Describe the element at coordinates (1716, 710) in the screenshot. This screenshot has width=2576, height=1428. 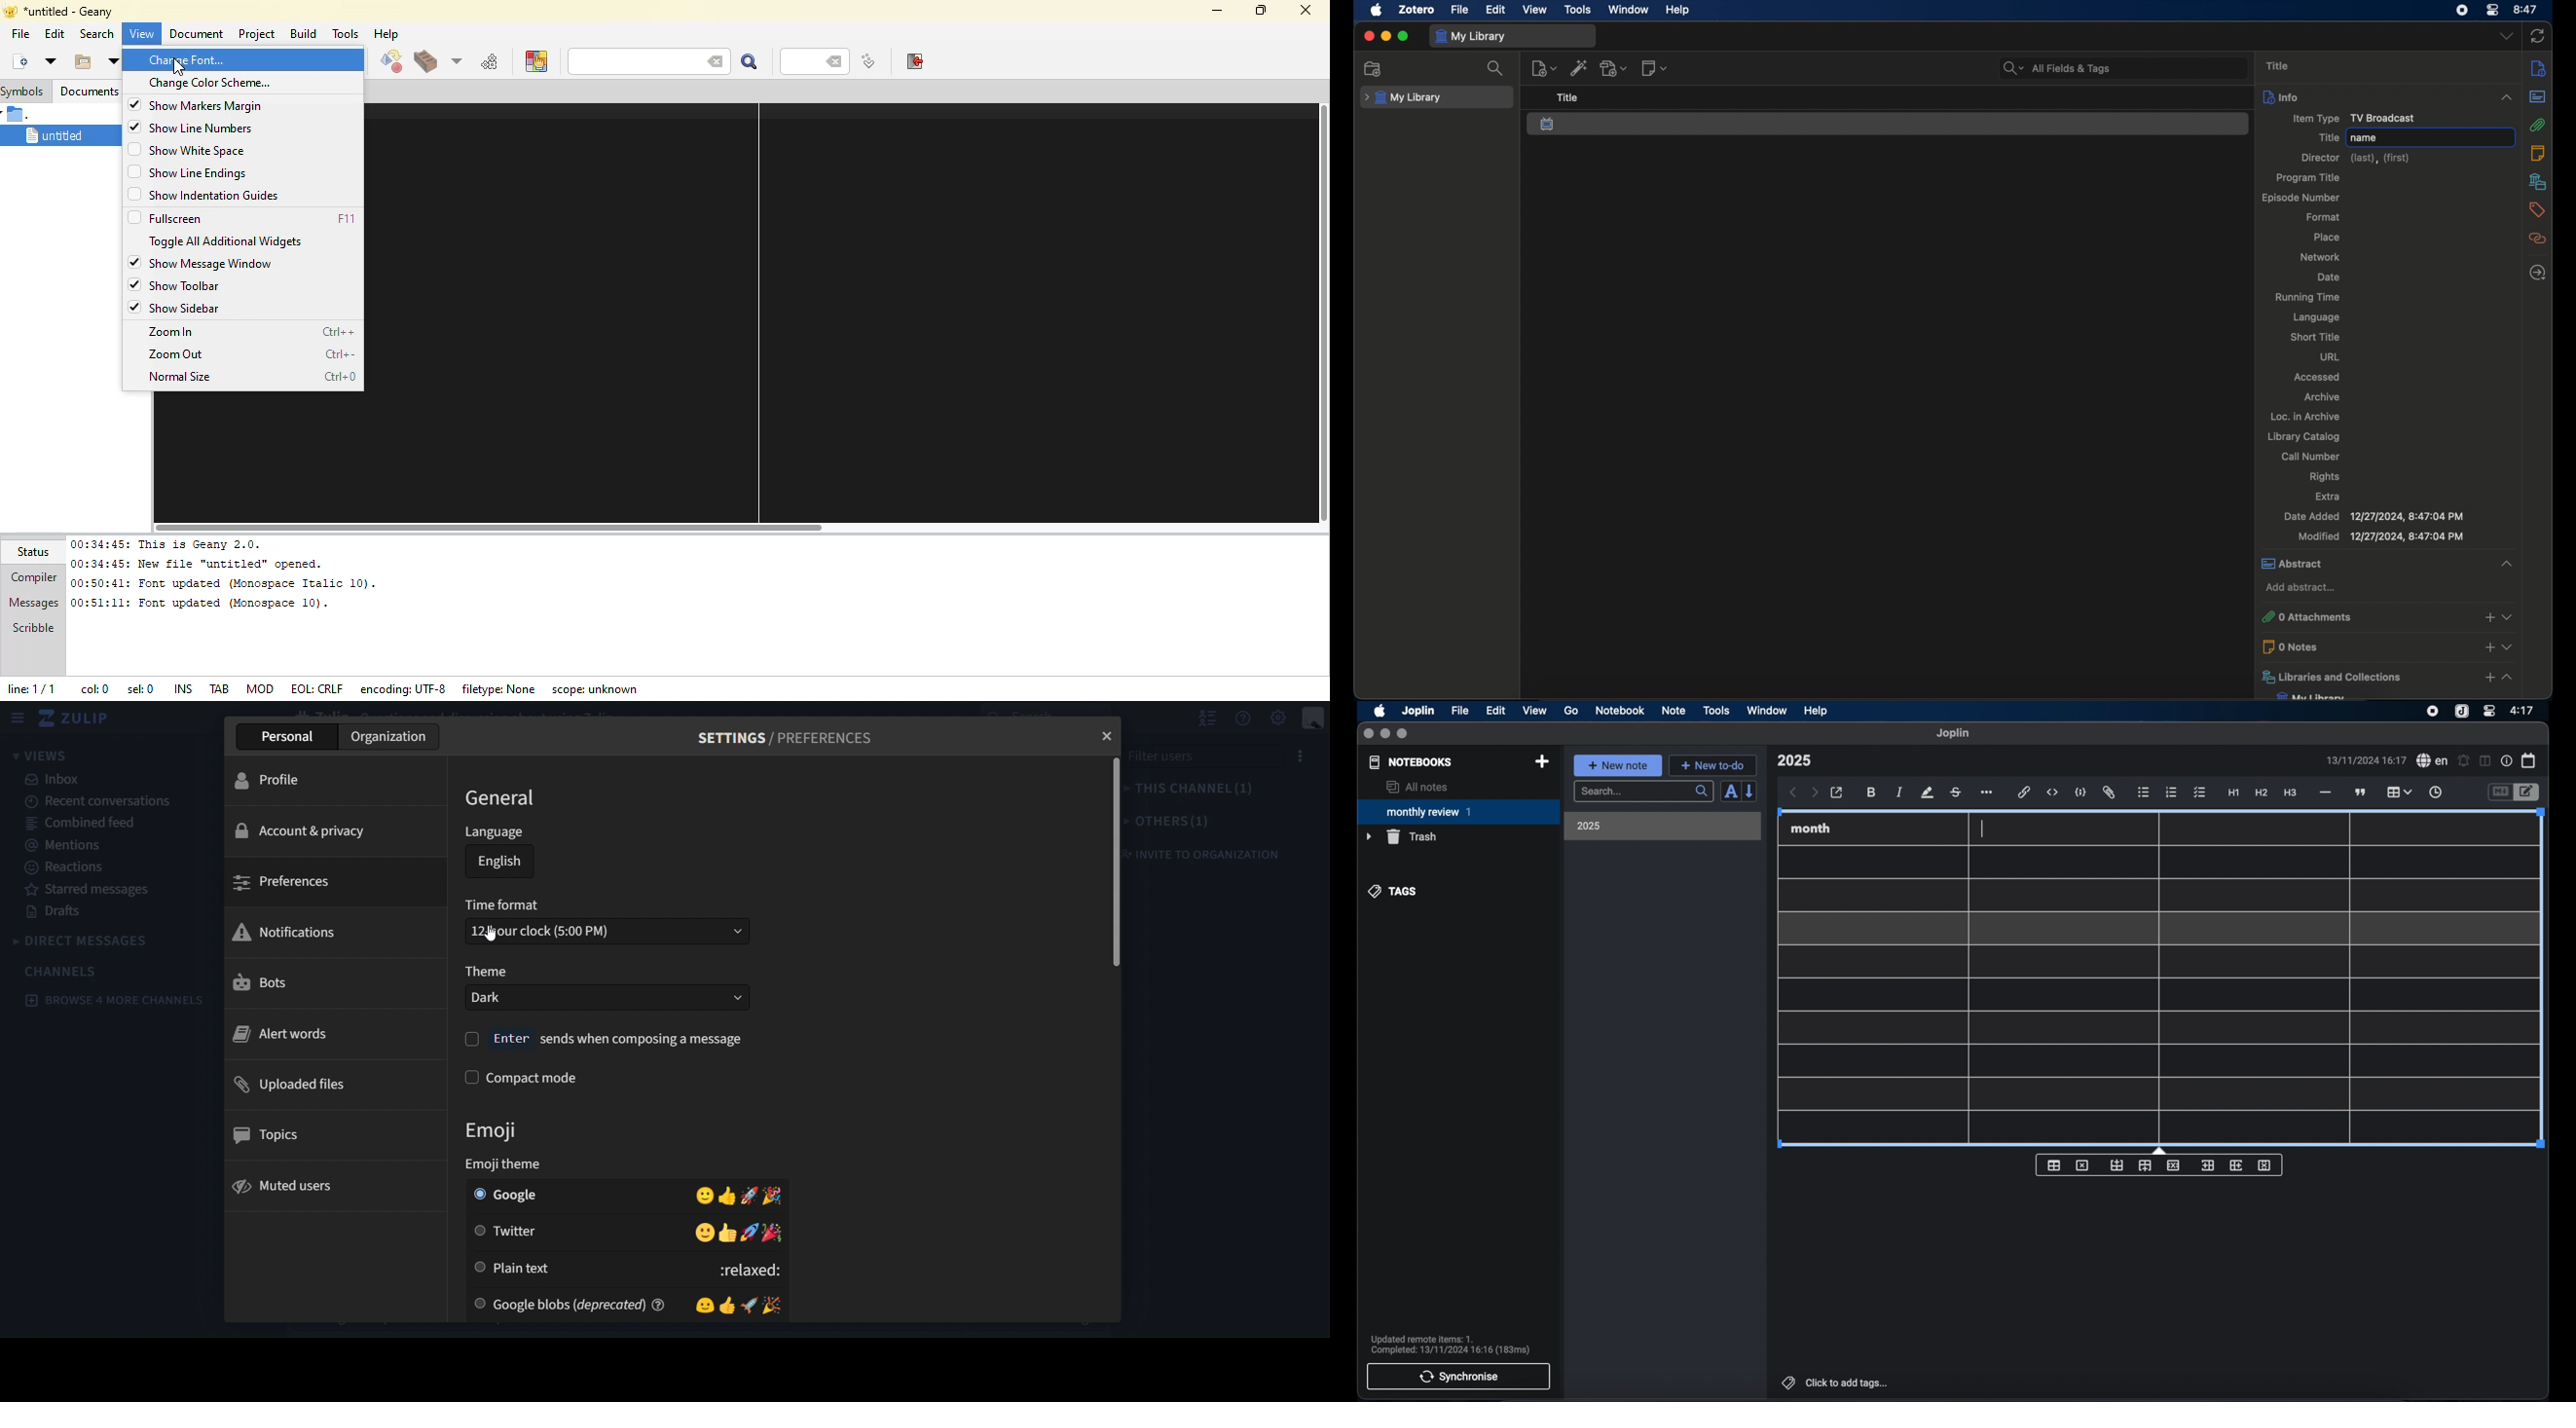
I see `tools` at that location.